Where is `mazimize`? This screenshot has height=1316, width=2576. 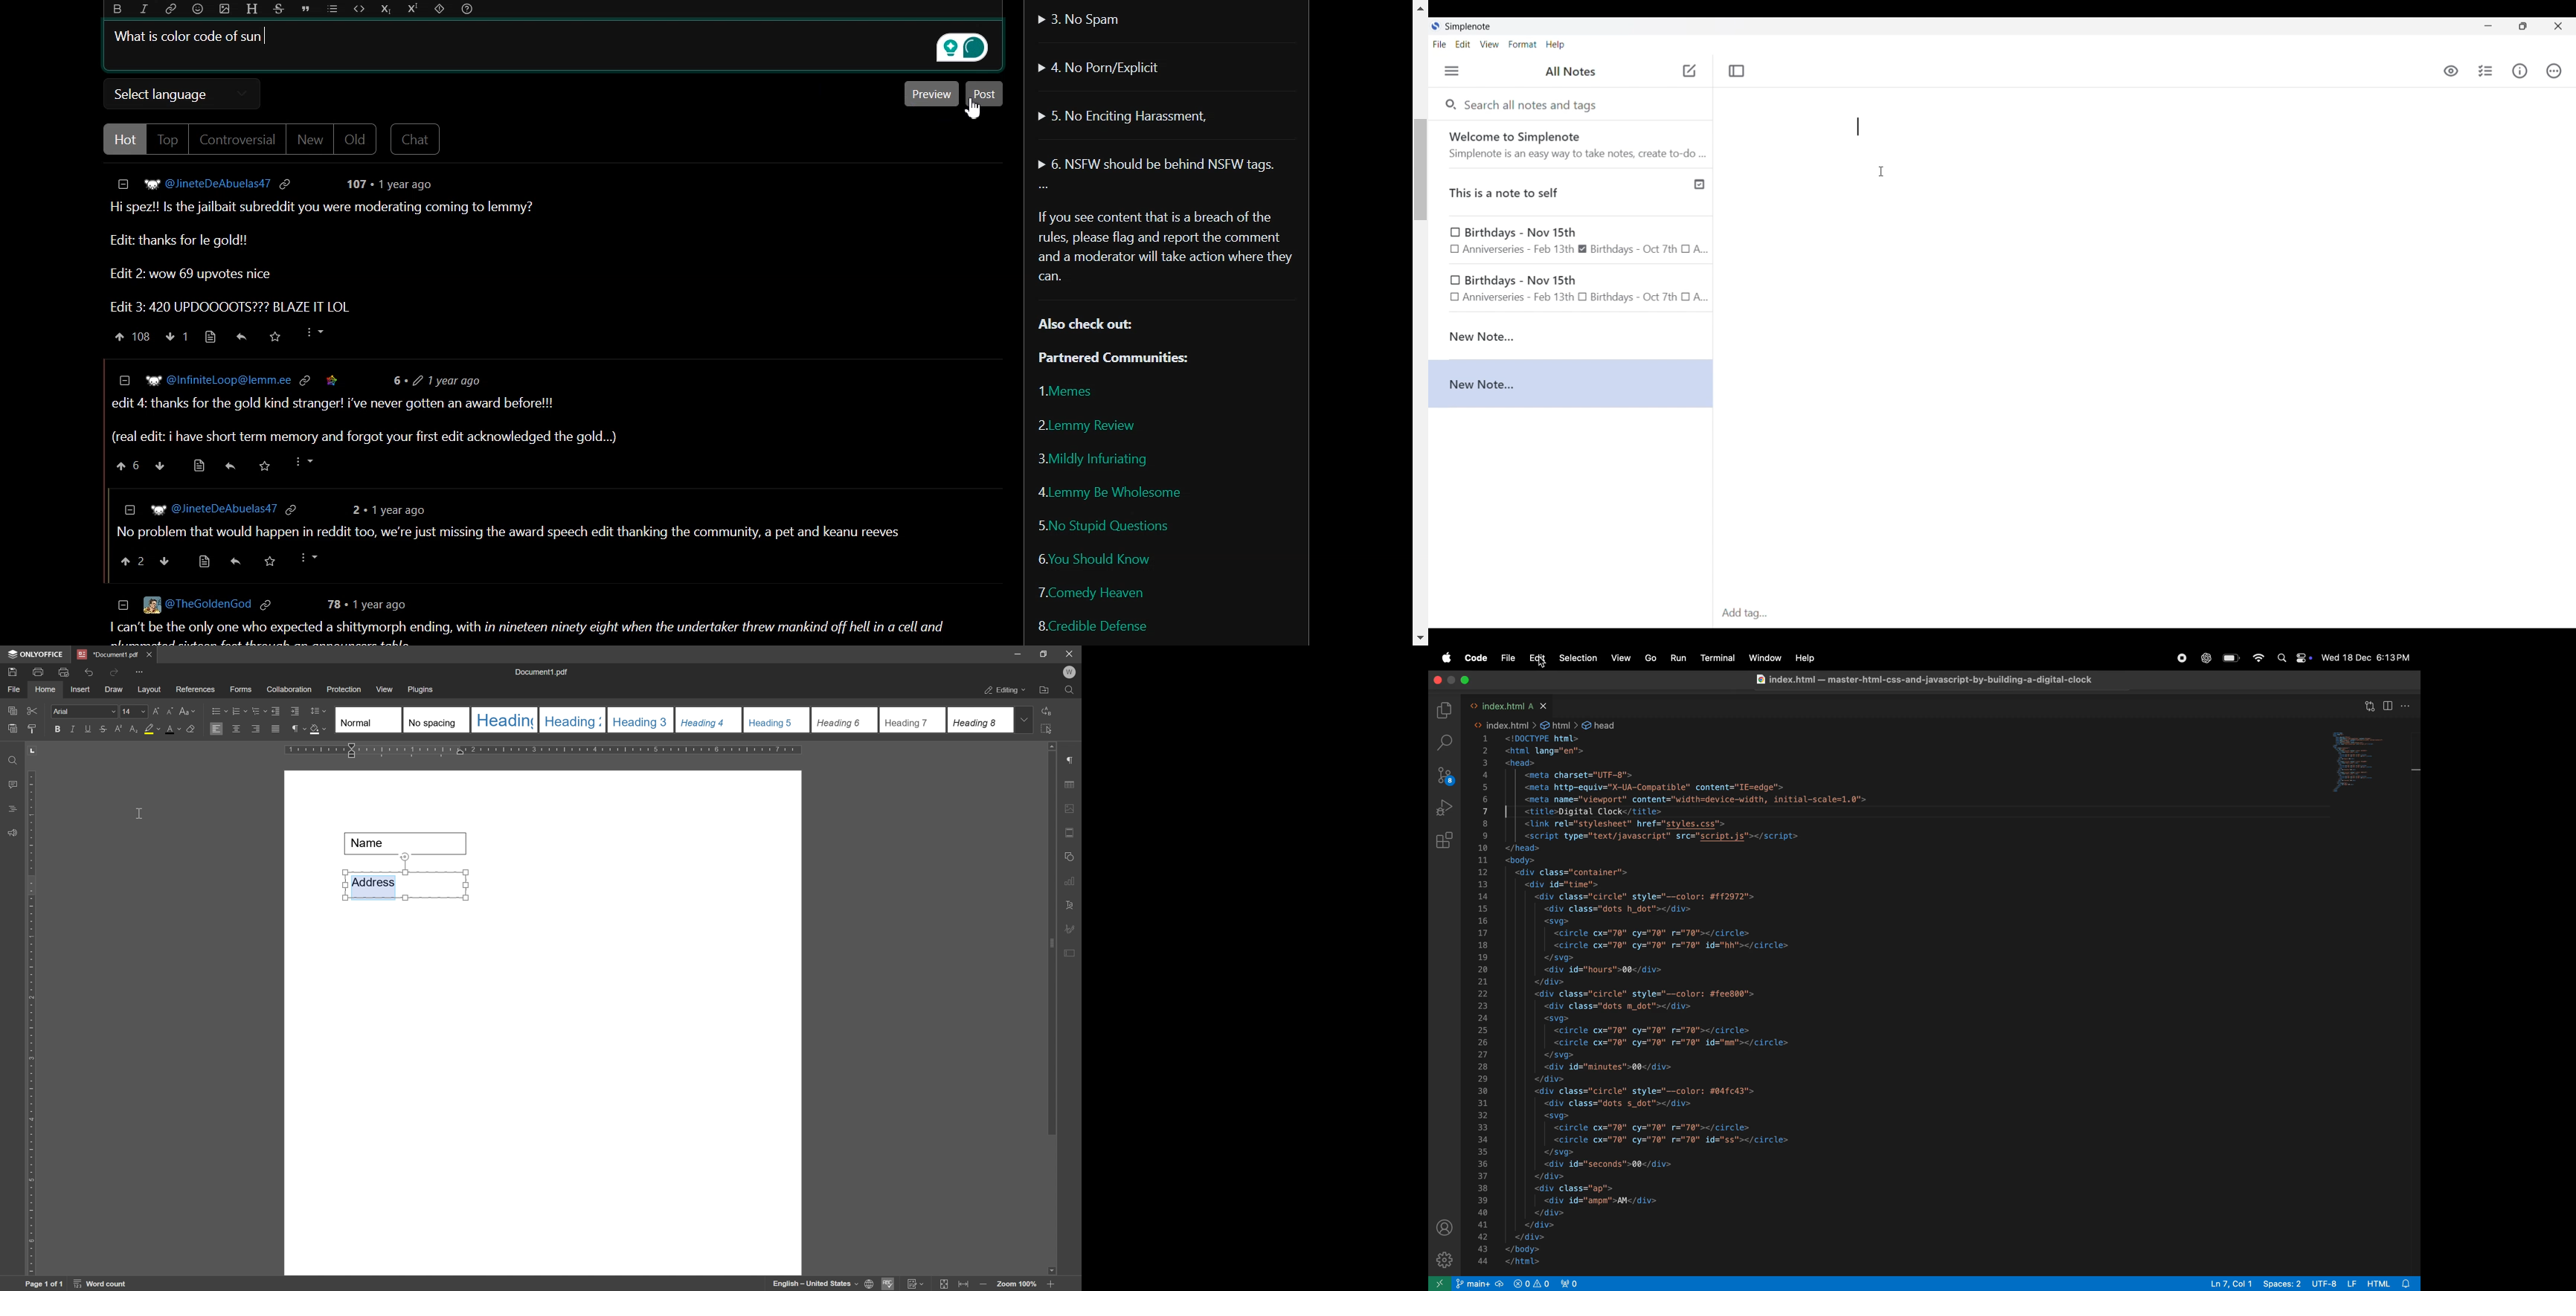 mazimize is located at coordinates (1464, 681).